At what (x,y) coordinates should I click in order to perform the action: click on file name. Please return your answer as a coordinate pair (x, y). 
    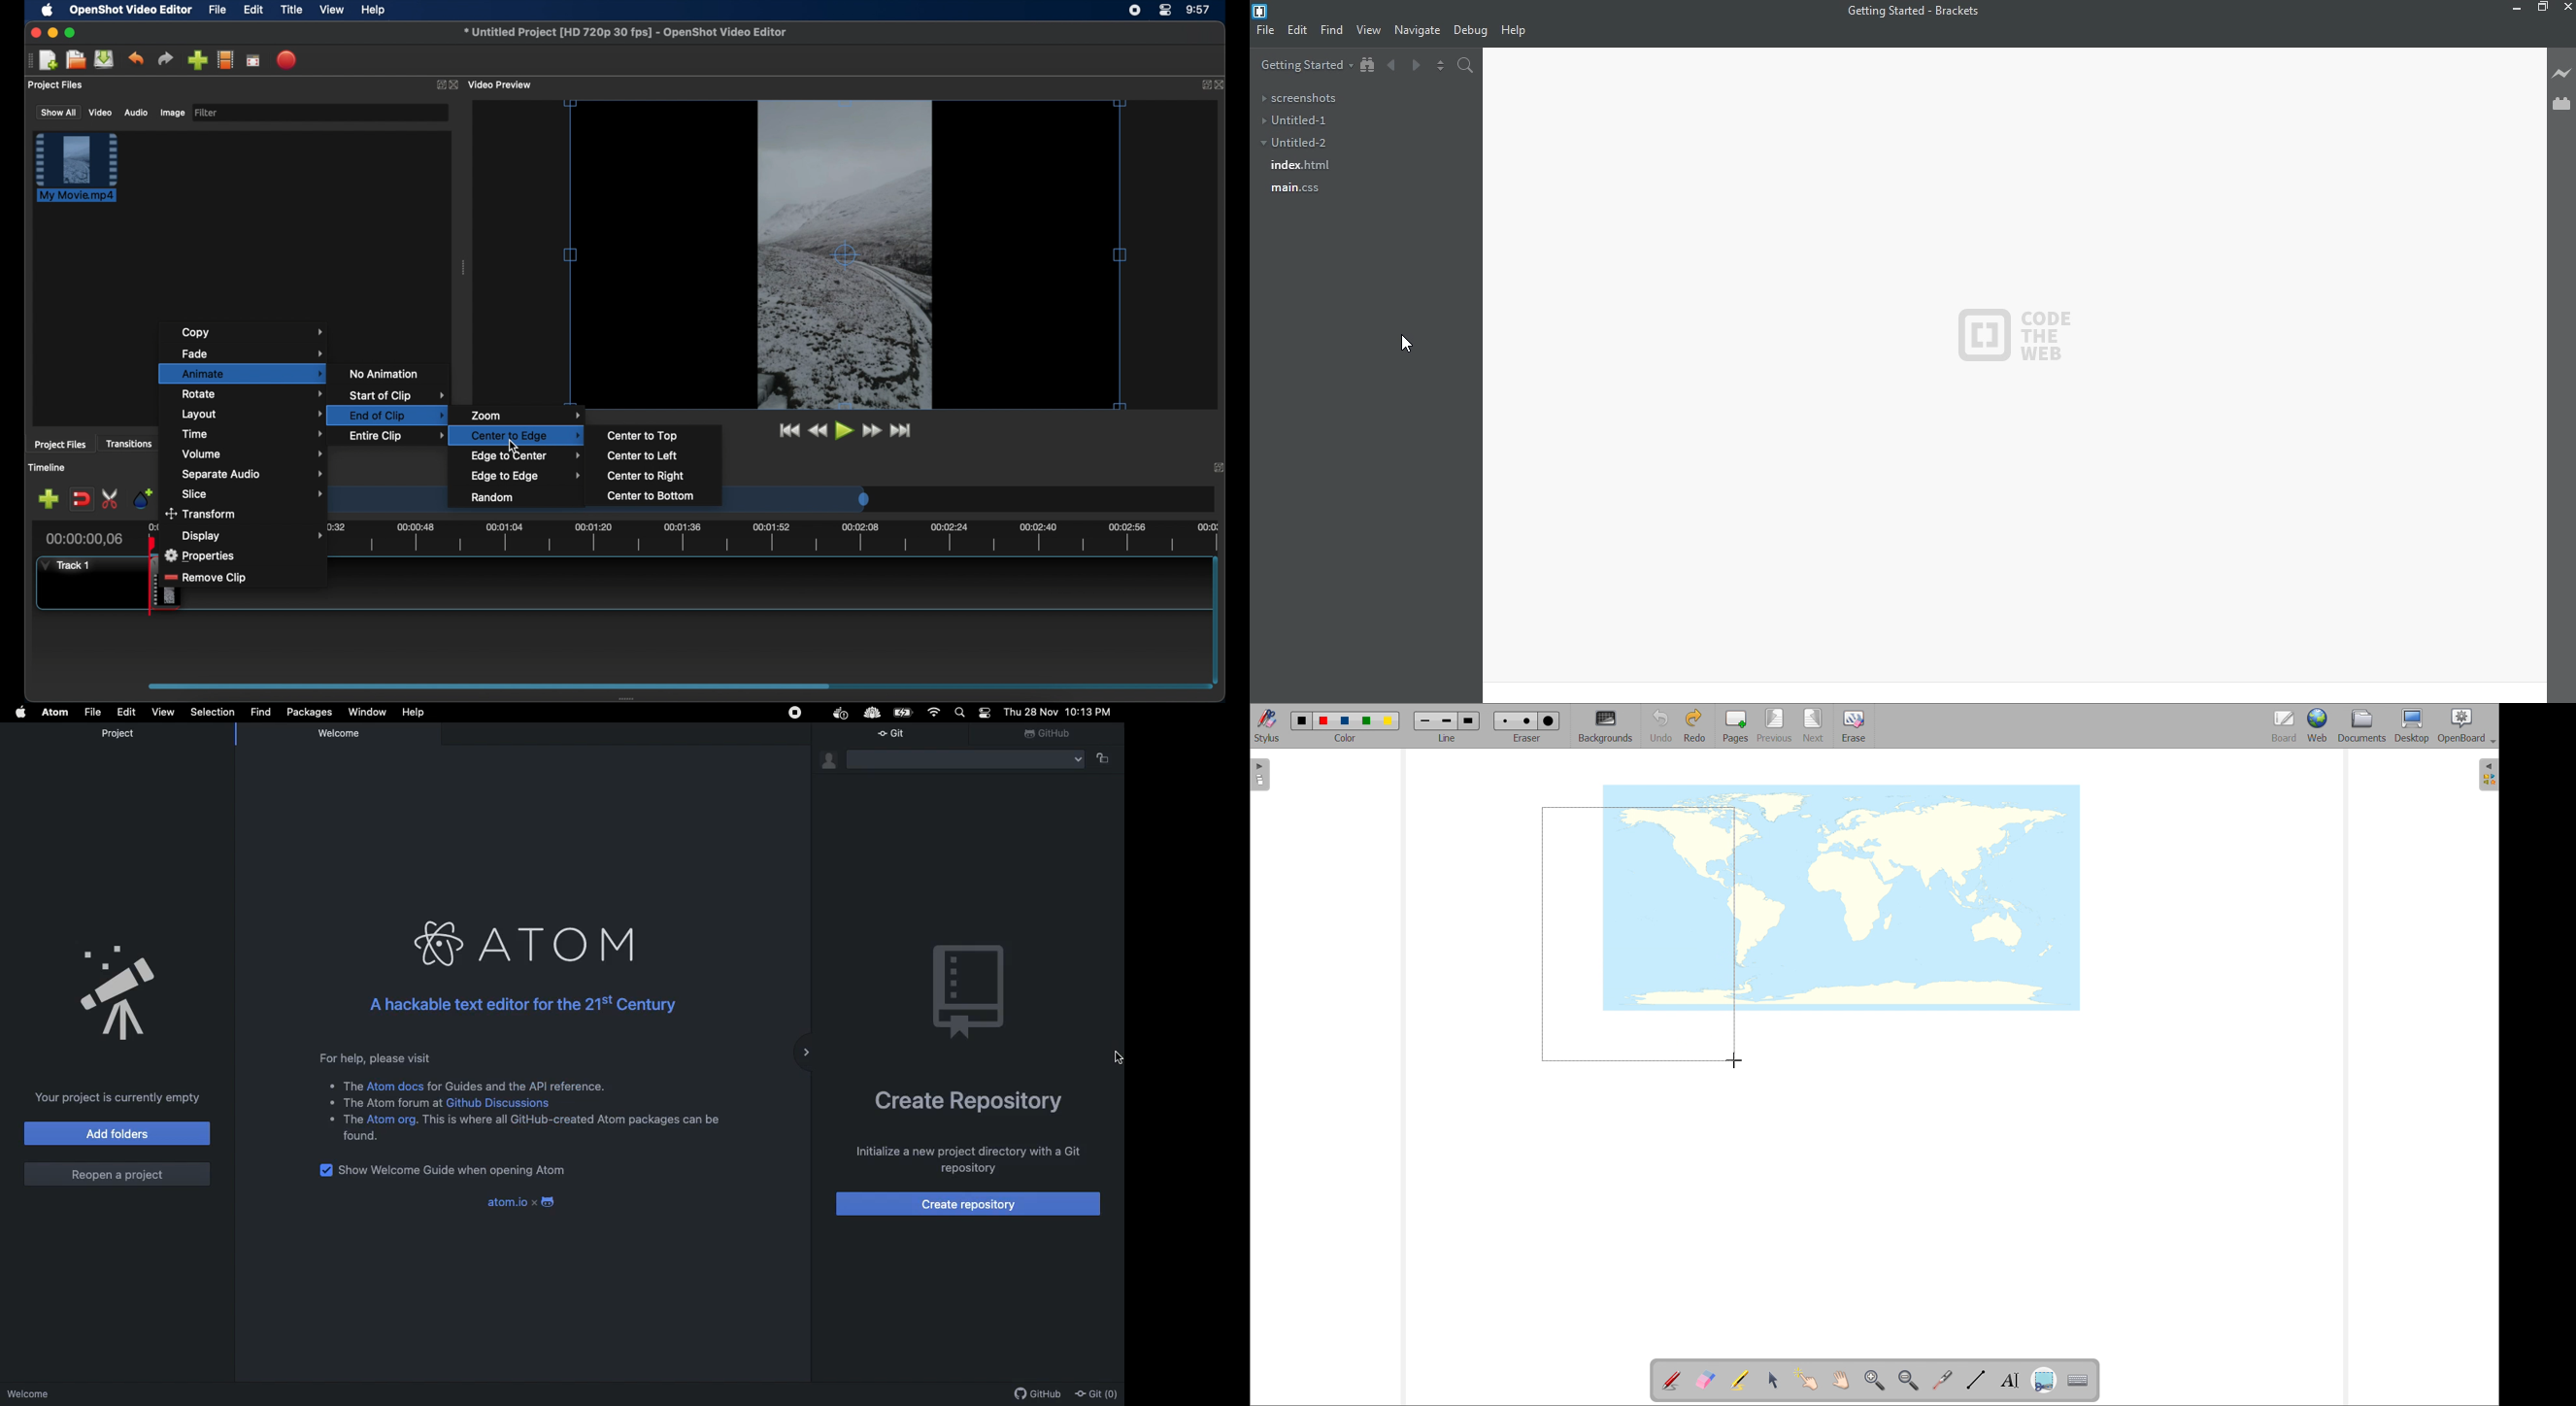
    Looking at the image, I should click on (626, 33).